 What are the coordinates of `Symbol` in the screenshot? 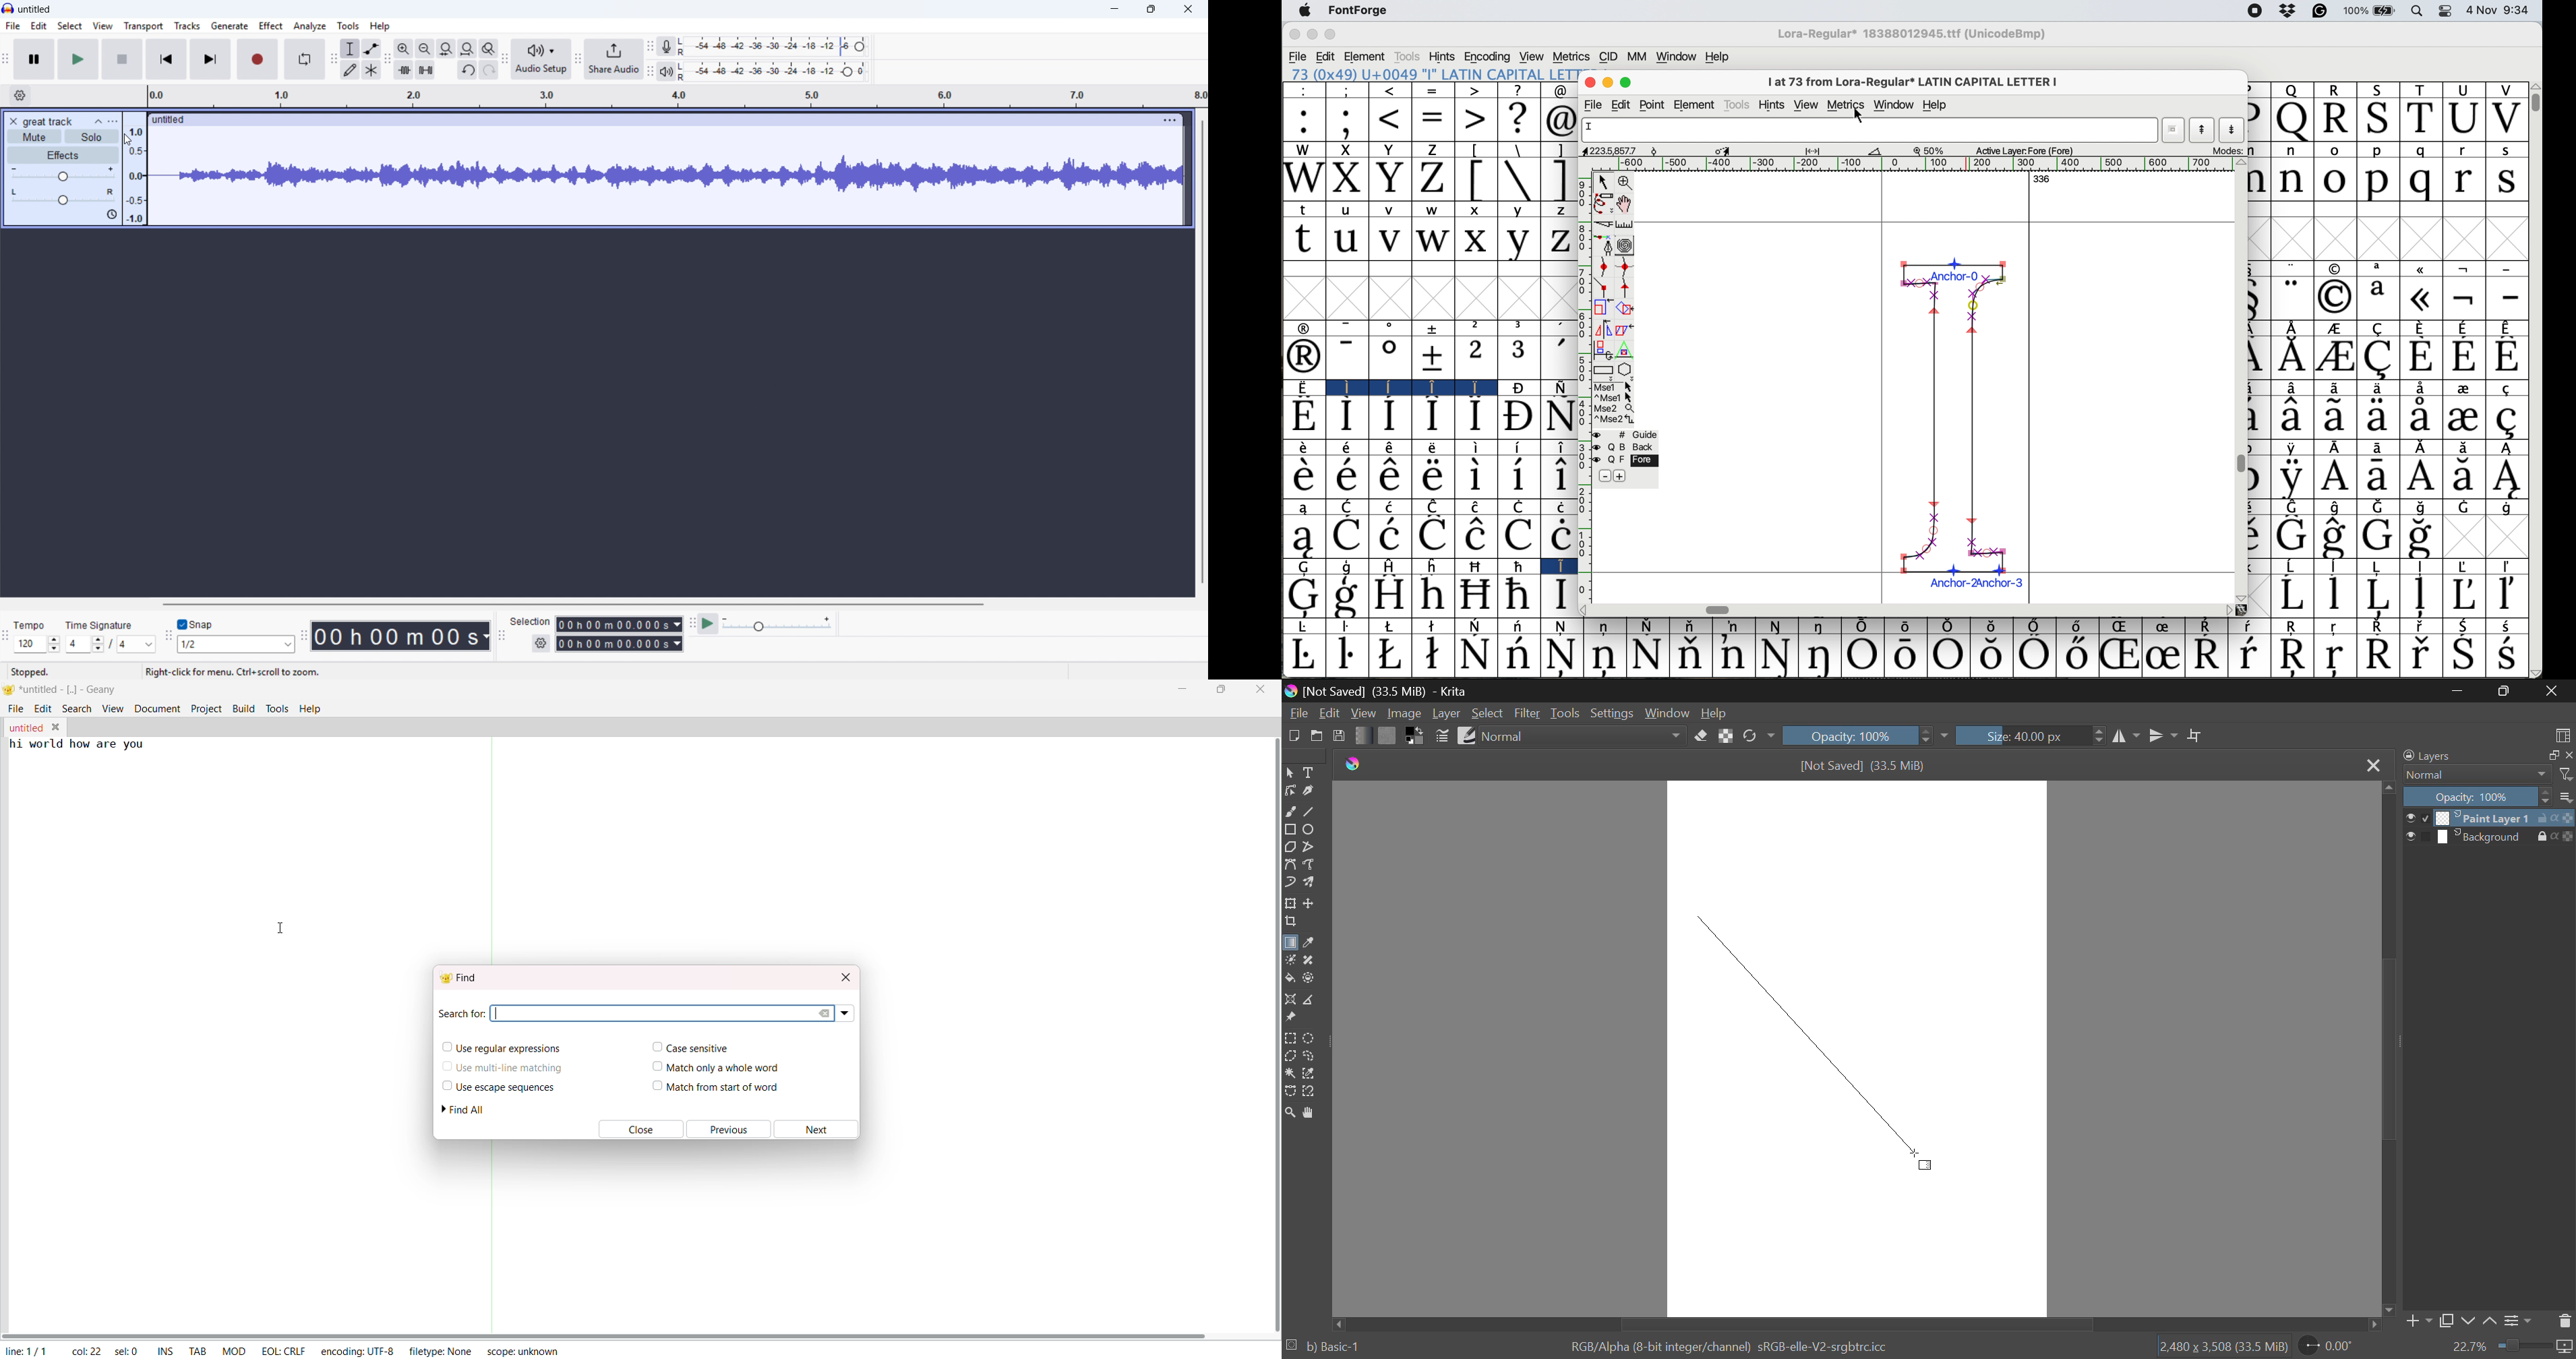 It's located at (2119, 657).